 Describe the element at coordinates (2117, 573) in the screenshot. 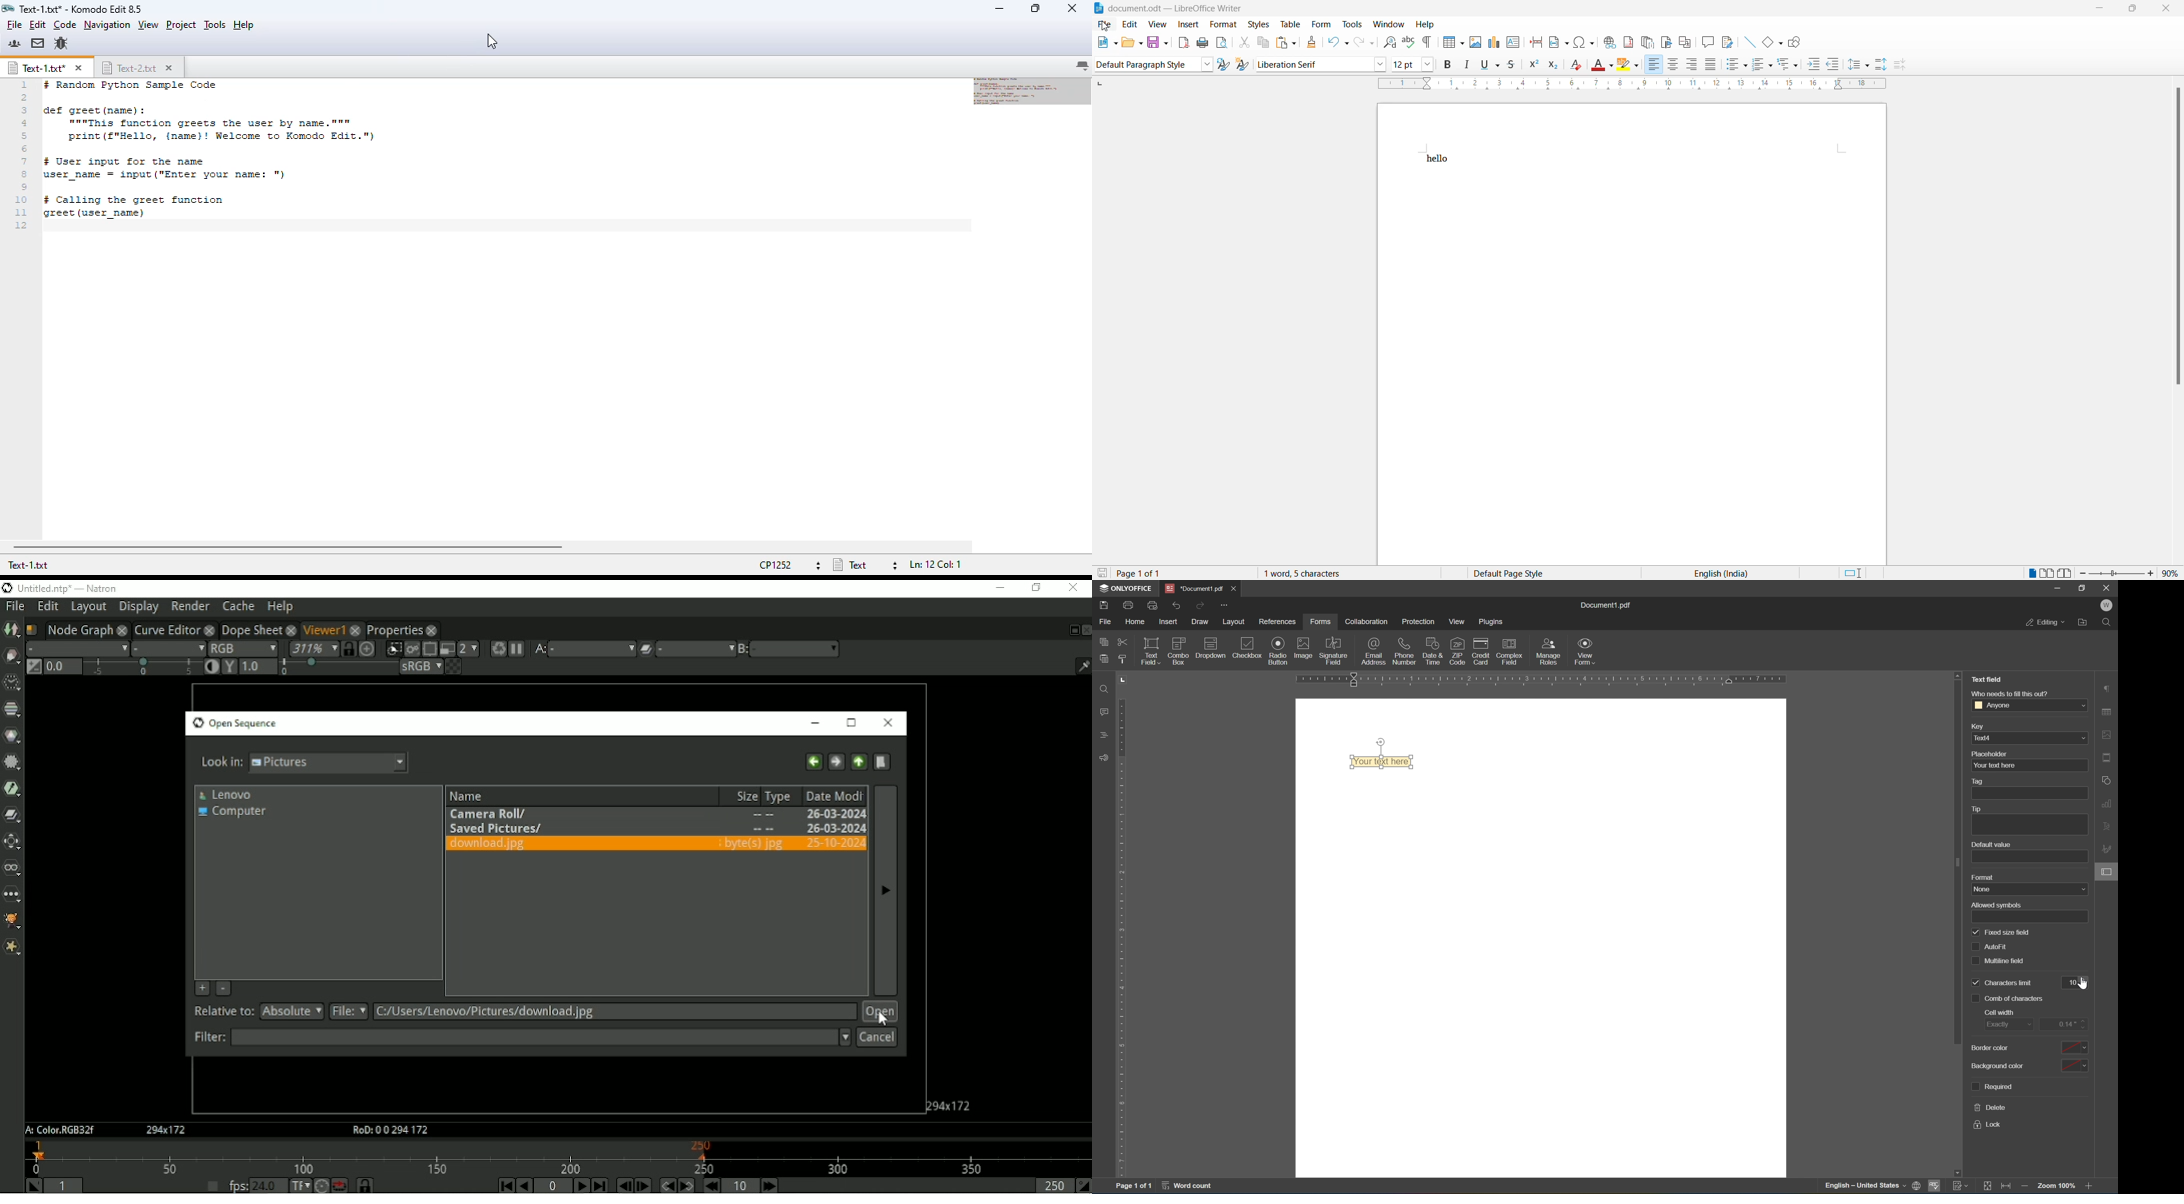

I see `Zoom slider` at that location.